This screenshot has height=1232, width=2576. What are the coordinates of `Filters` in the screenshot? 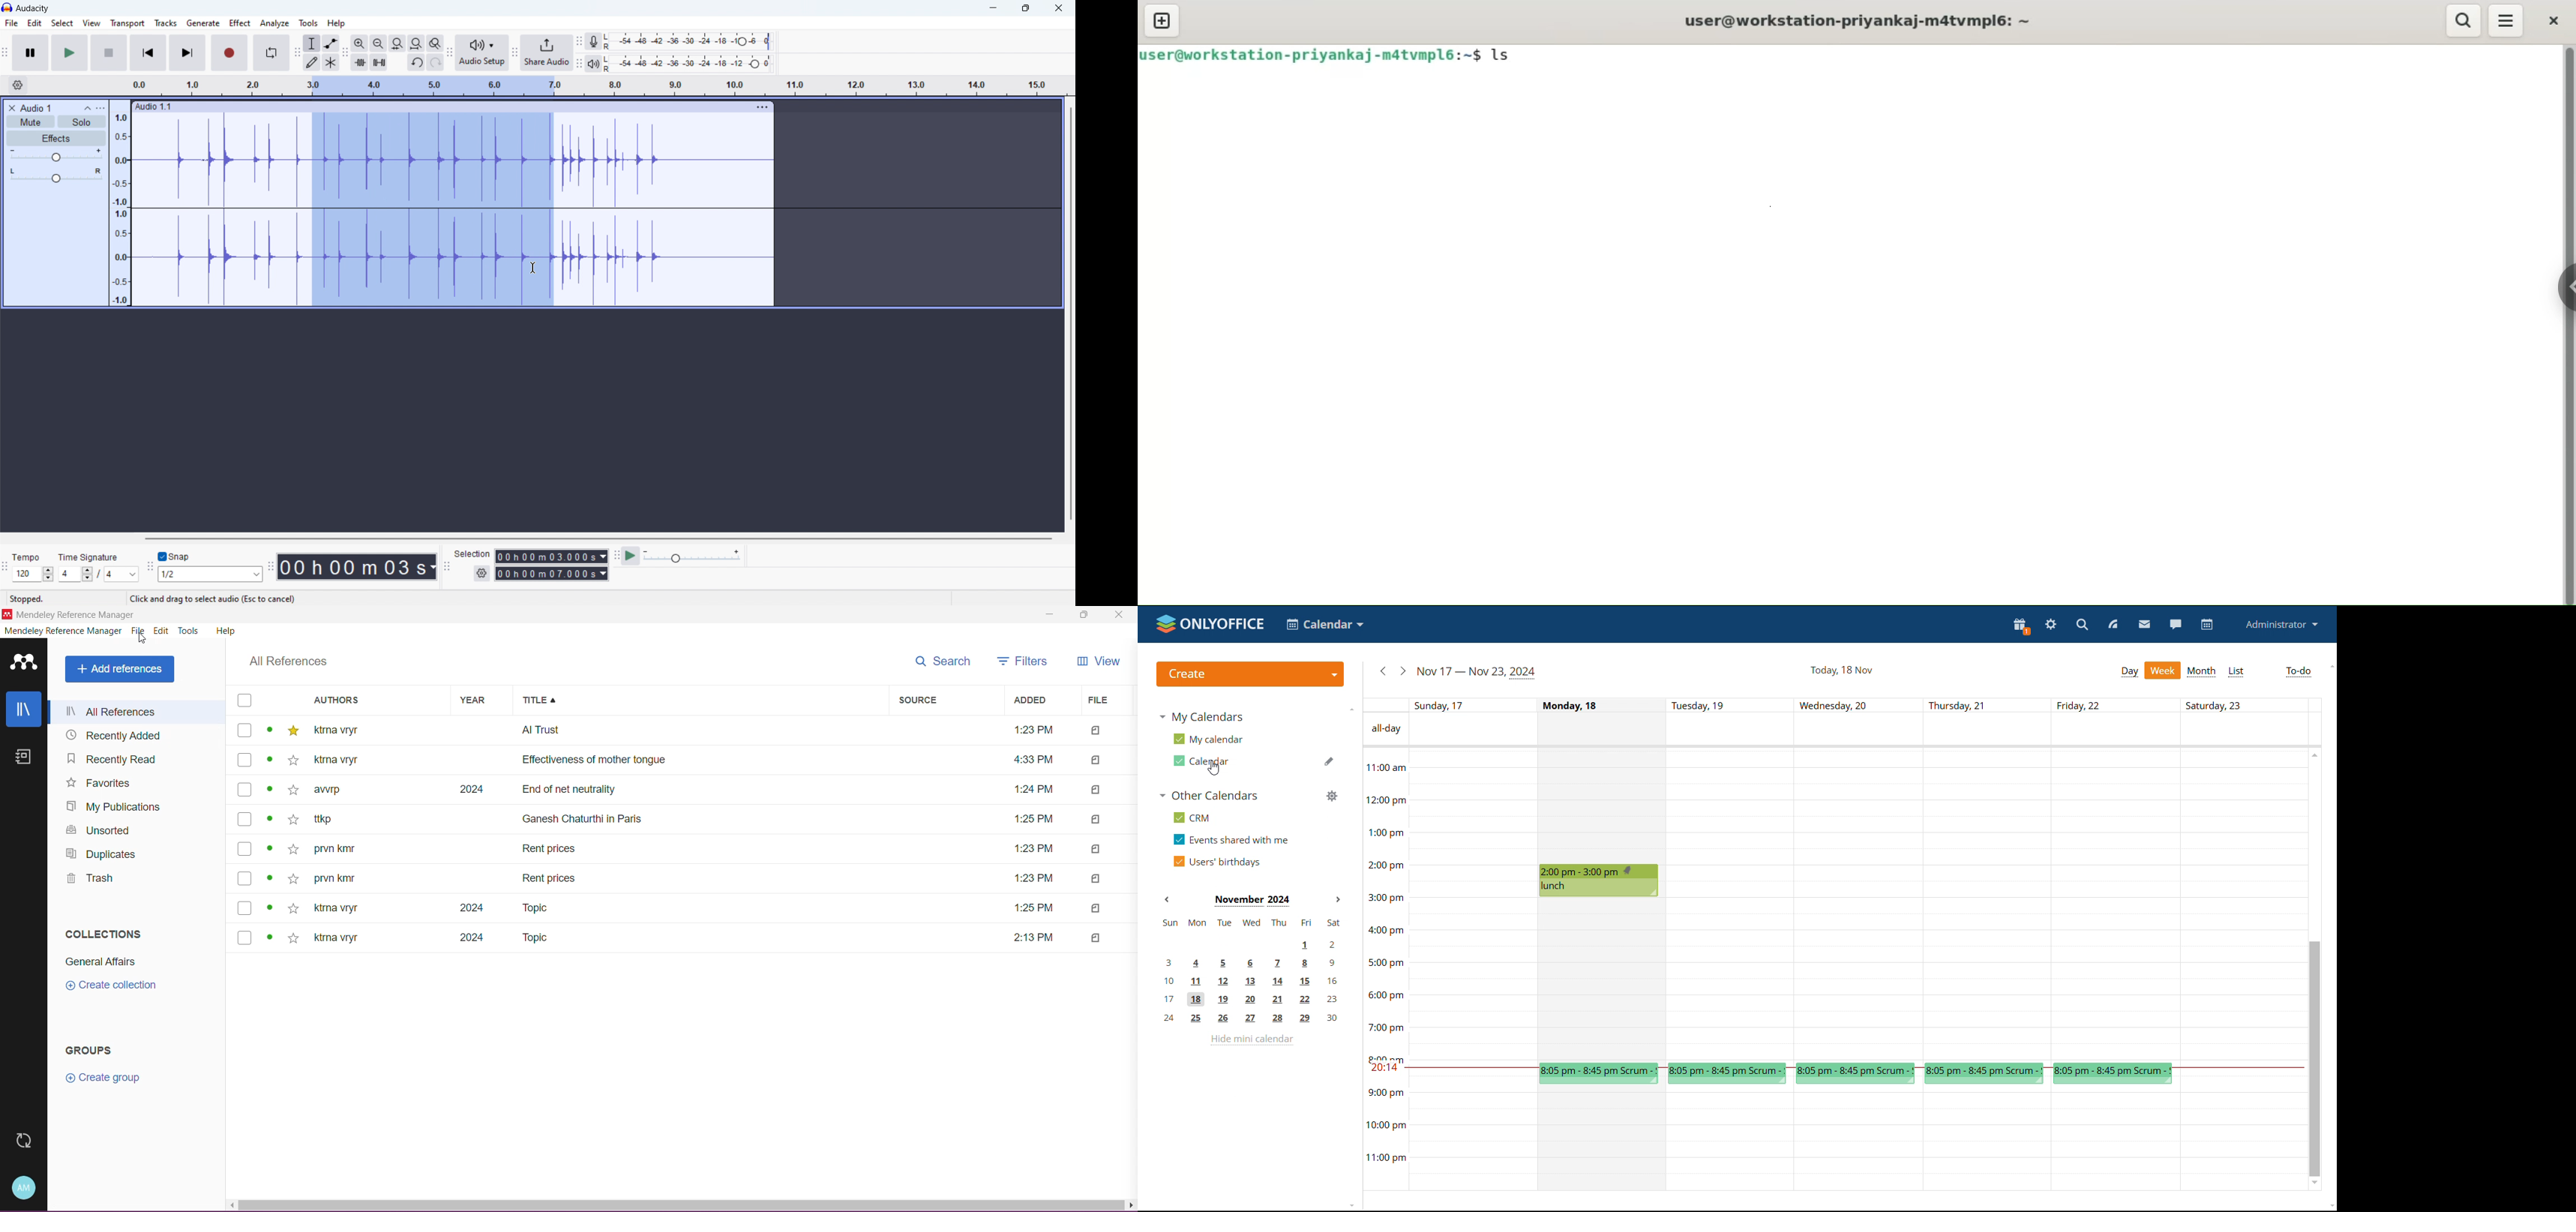 It's located at (1020, 661).